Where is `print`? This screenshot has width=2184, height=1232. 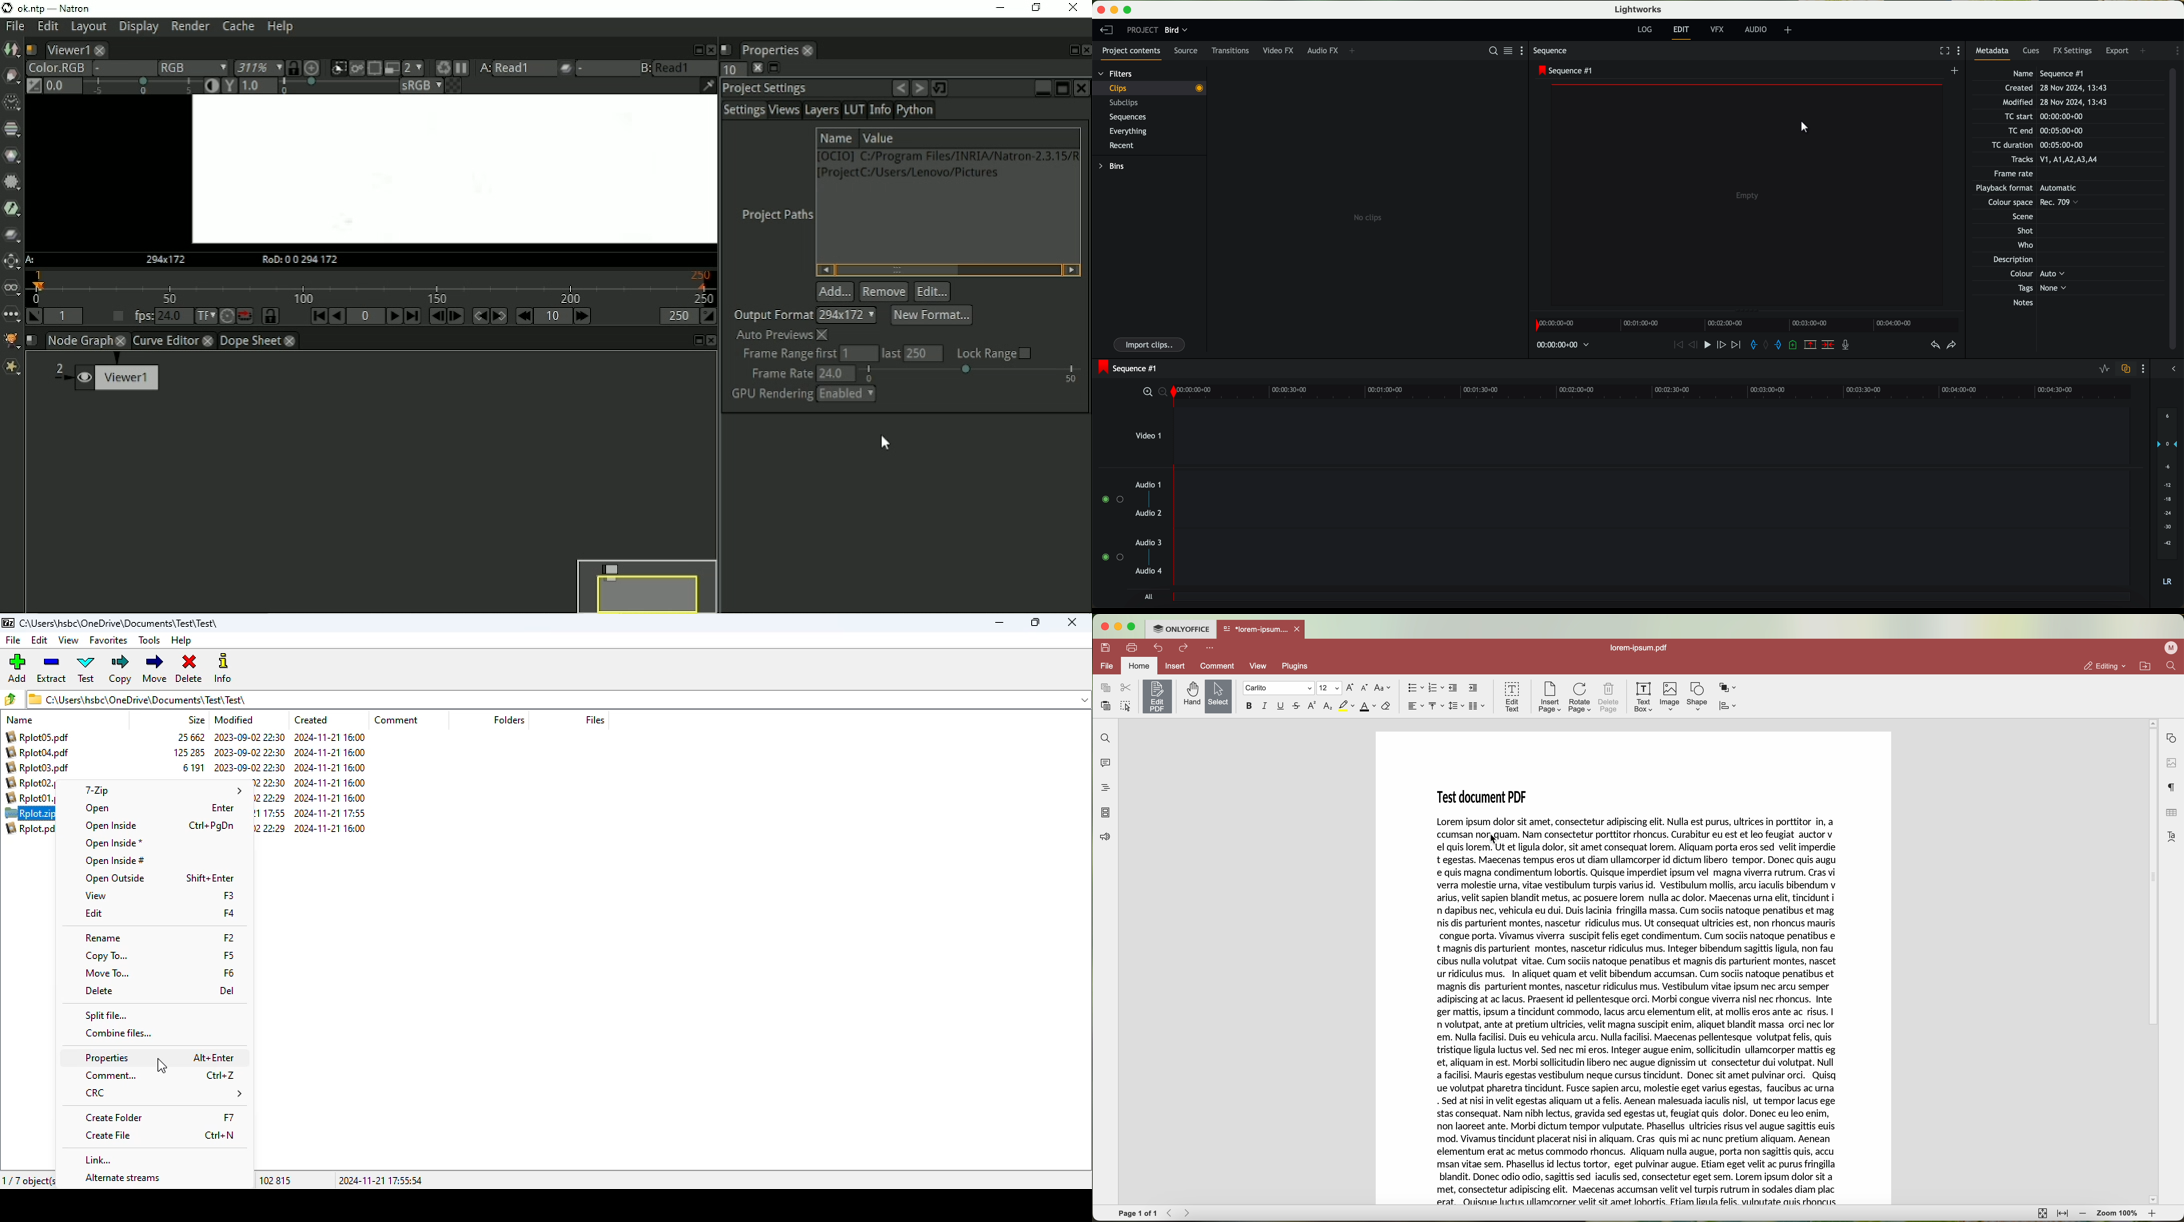
print is located at coordinates (1134, 648).